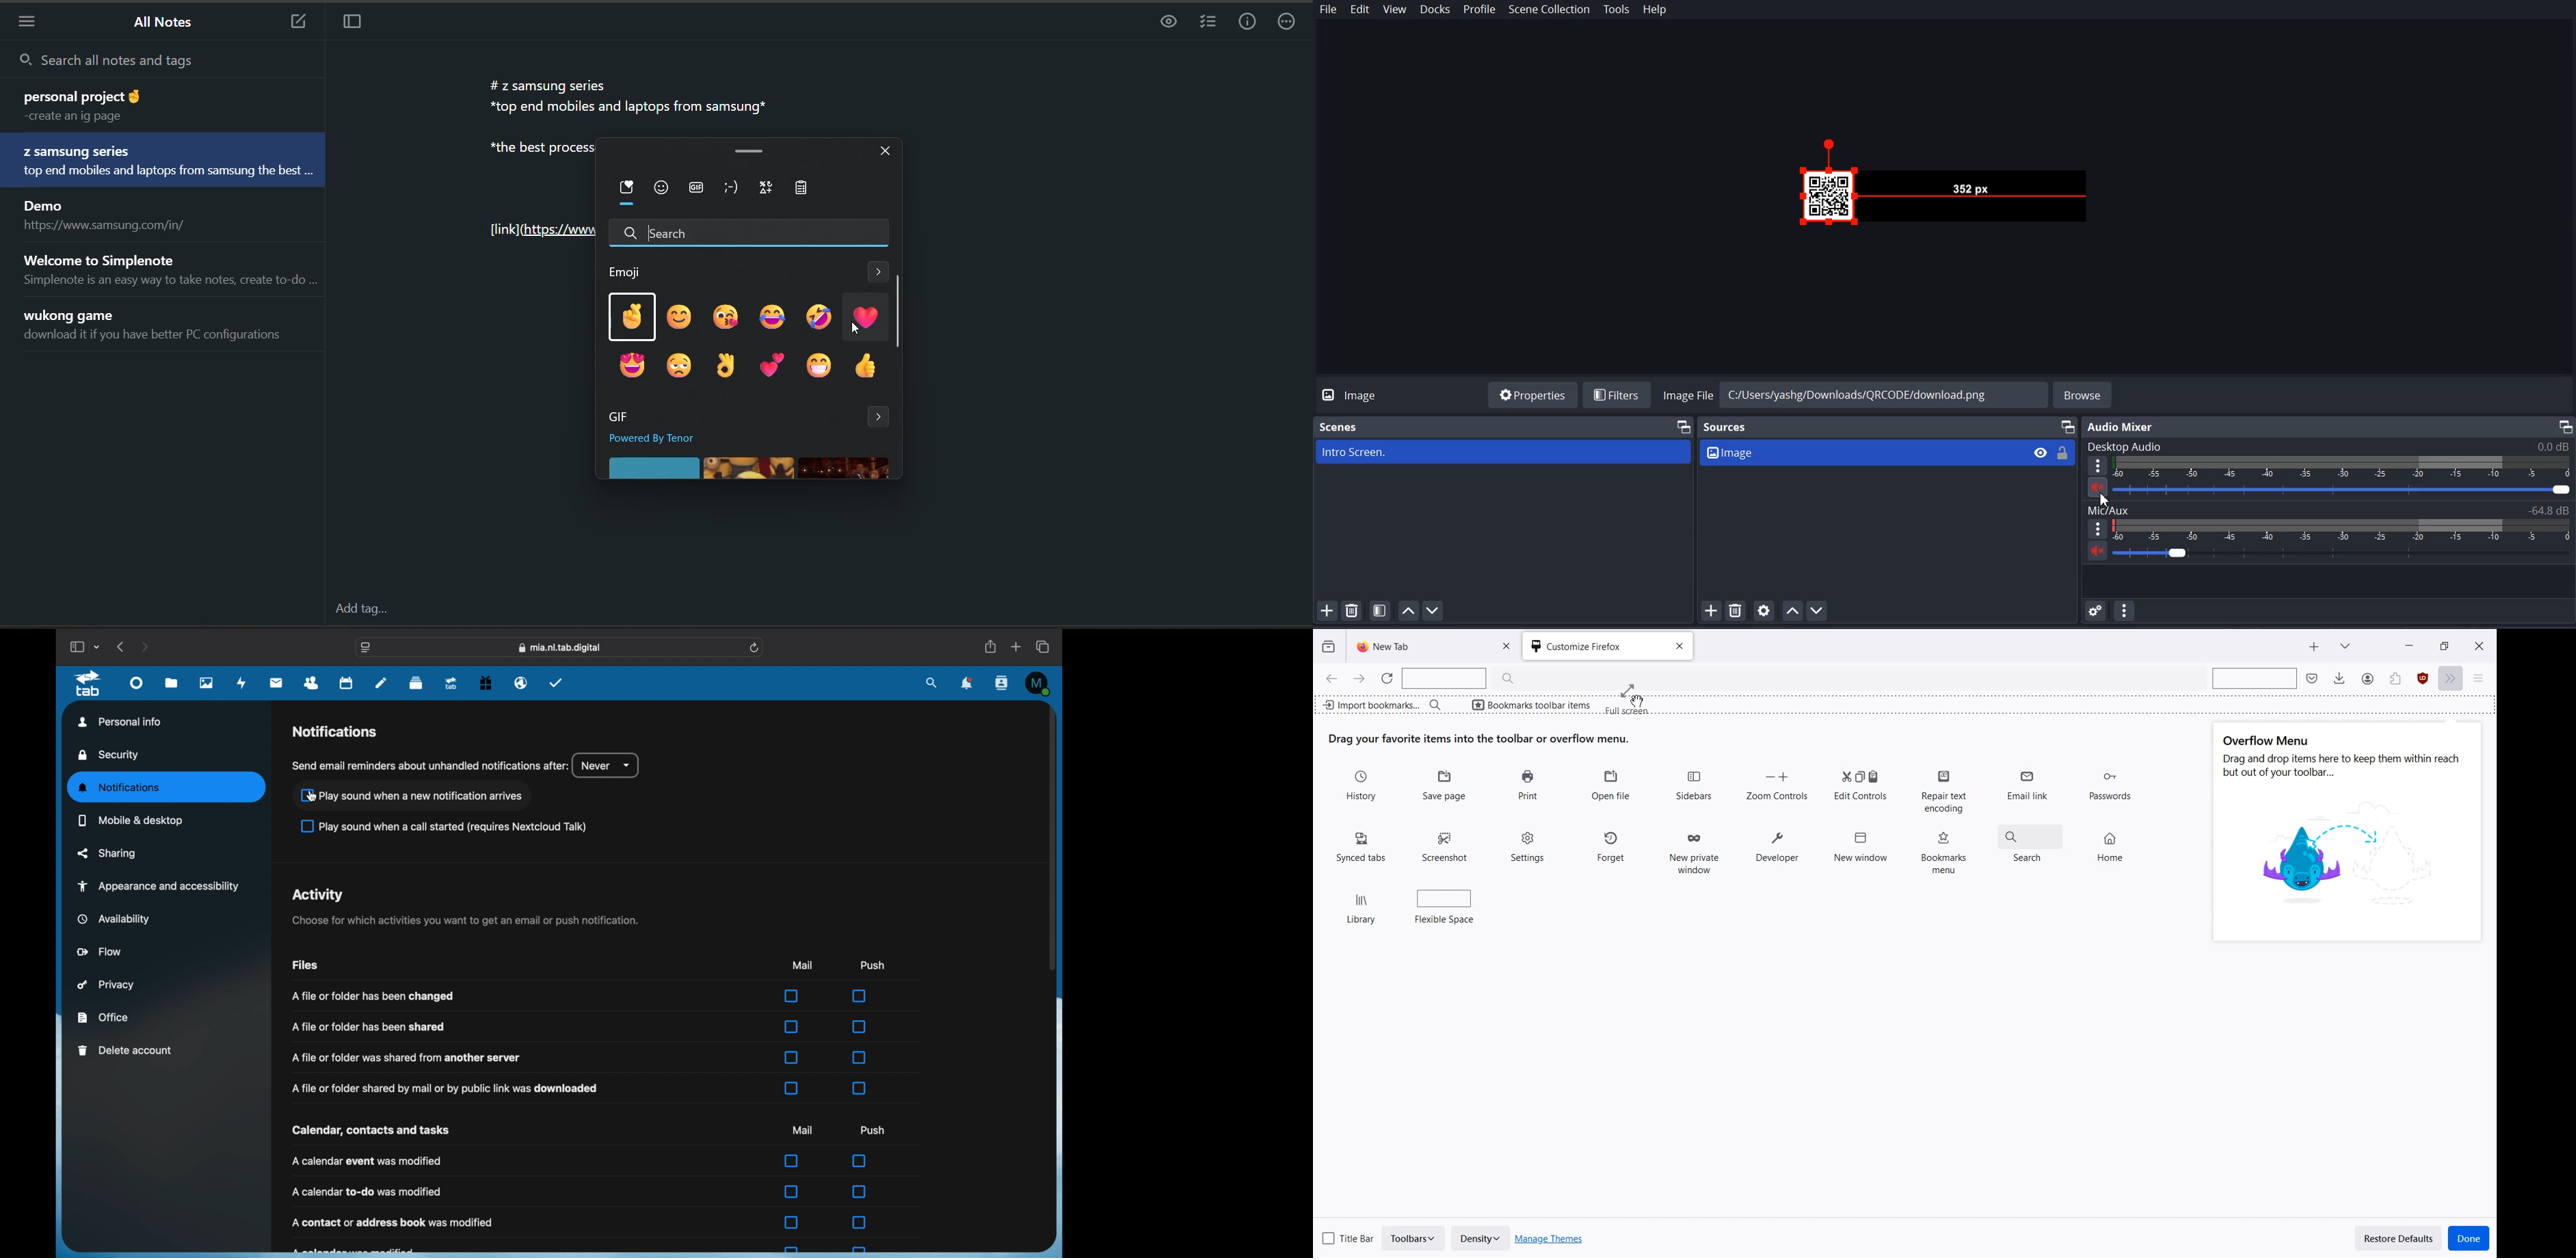 Image resolution: width=2576 pixels, height=1260 pixels. Describe the element at coordinates (887, 150) in the screenshot. I see `close` at that location.